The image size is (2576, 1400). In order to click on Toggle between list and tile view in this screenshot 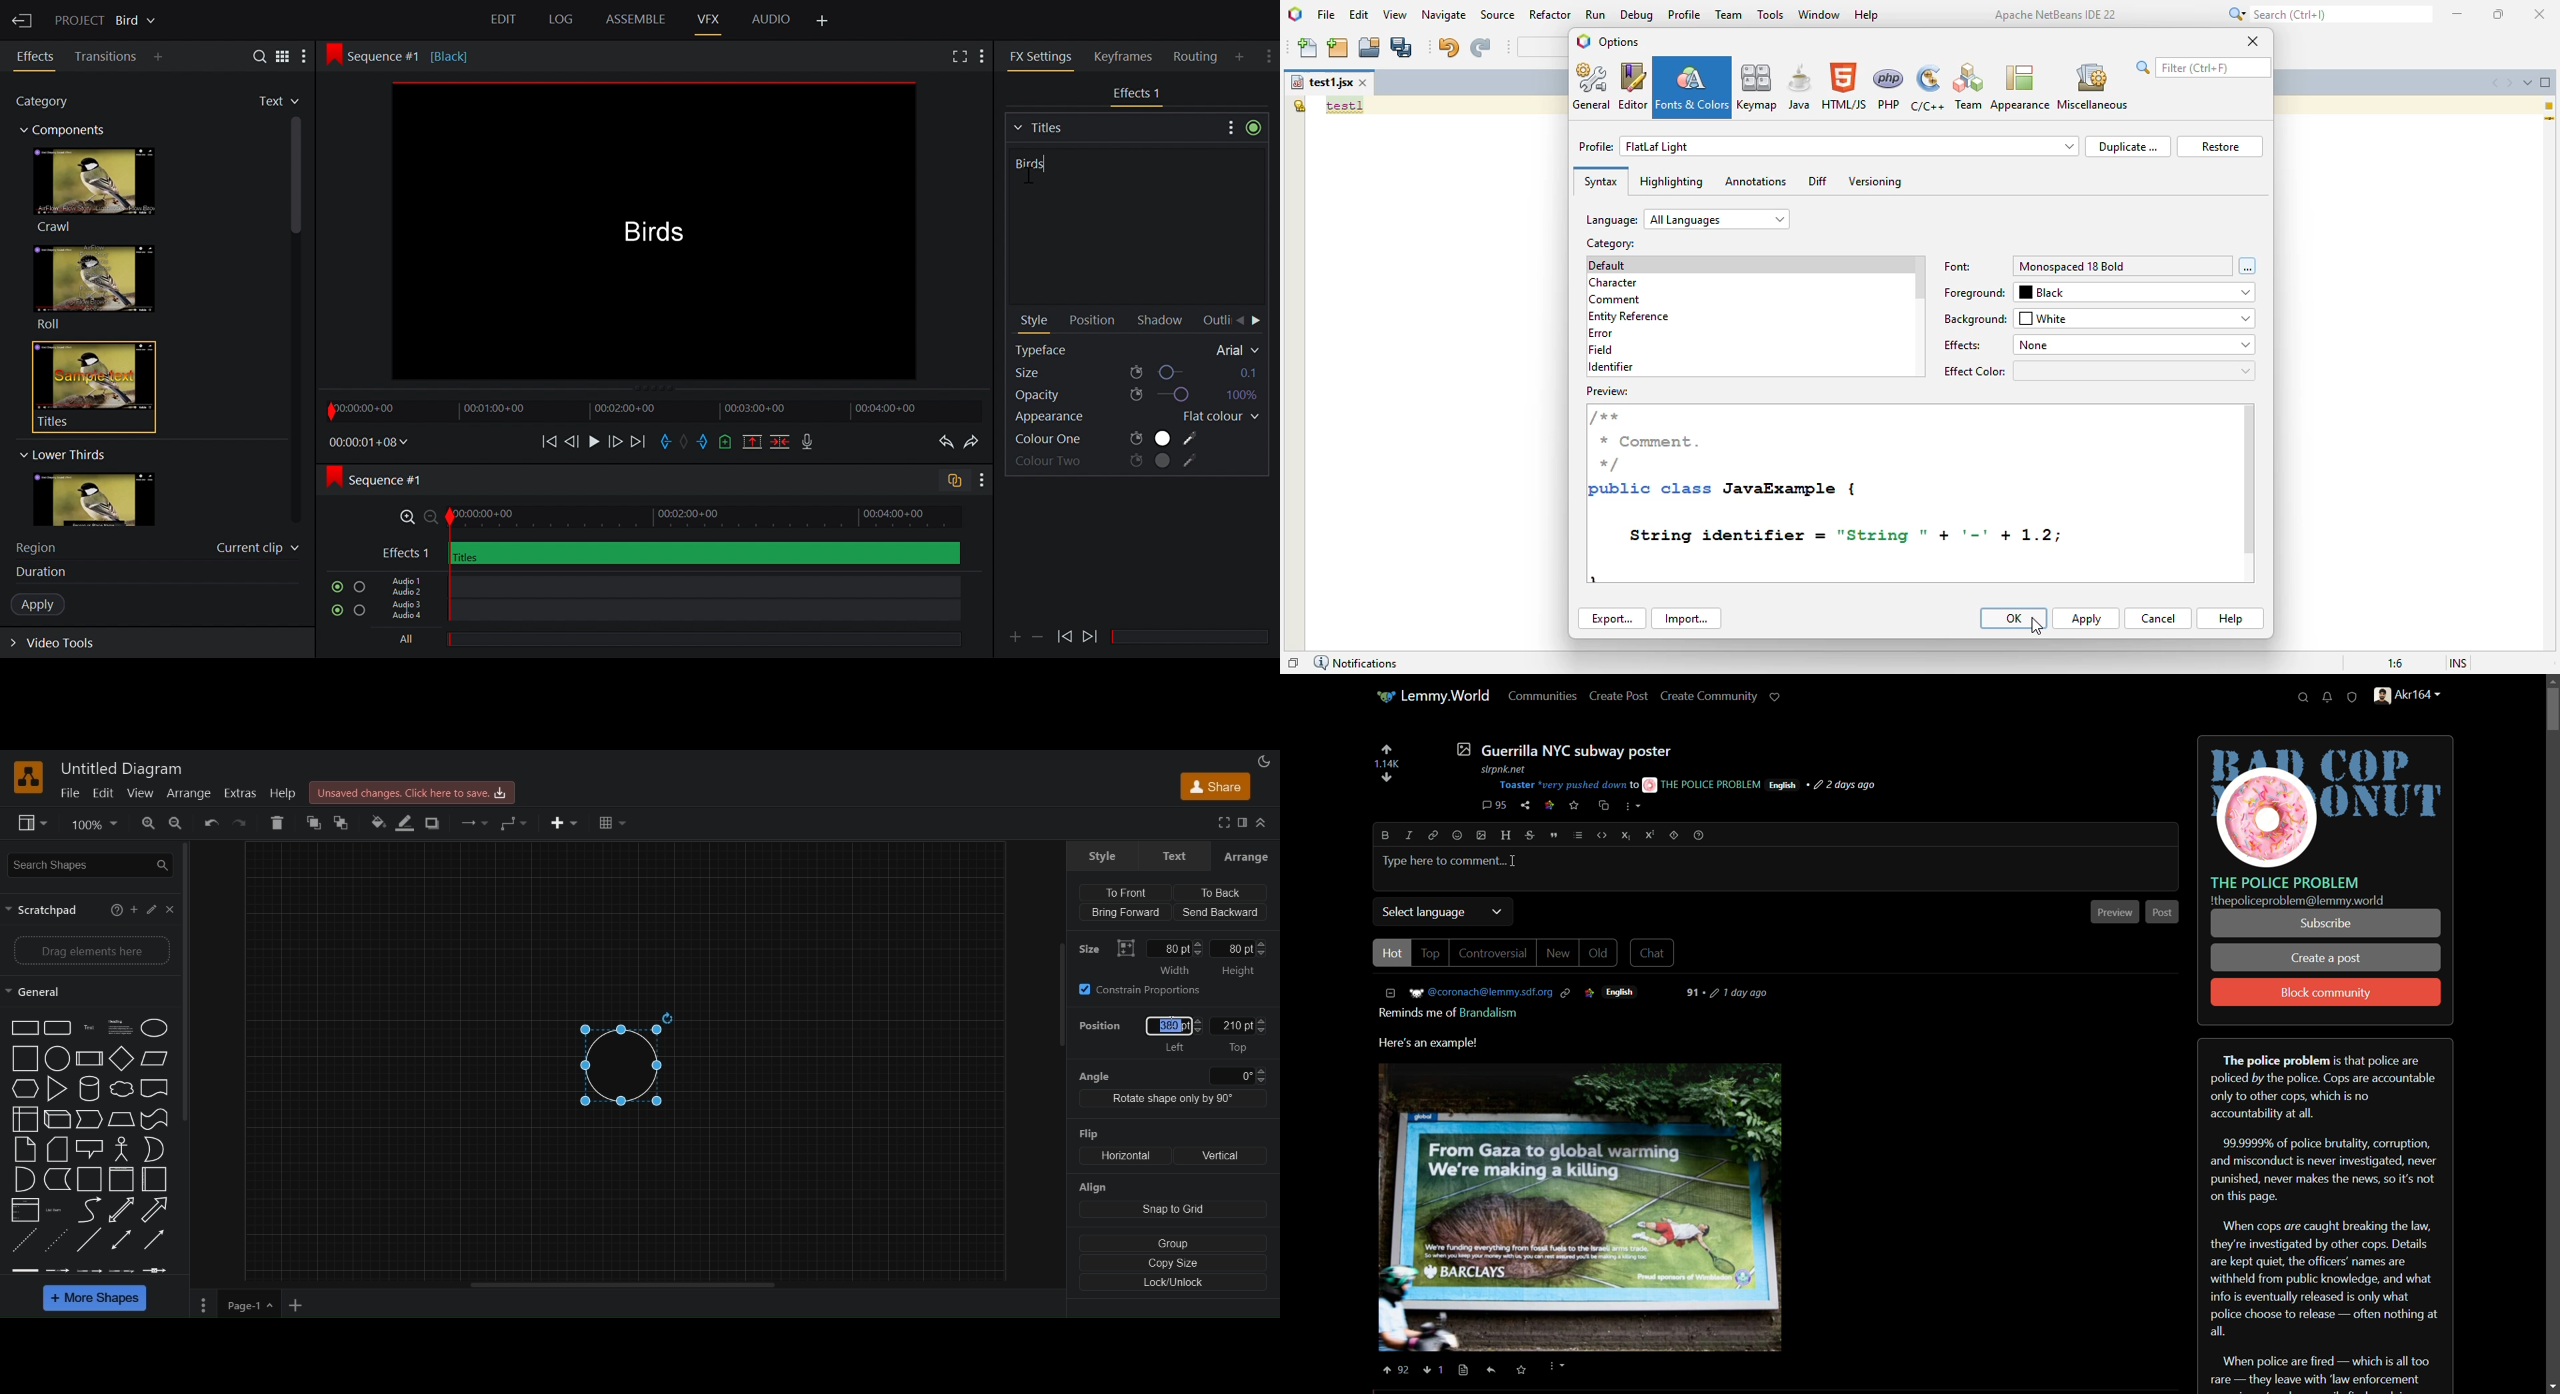, I will do `click(283, 55)`.